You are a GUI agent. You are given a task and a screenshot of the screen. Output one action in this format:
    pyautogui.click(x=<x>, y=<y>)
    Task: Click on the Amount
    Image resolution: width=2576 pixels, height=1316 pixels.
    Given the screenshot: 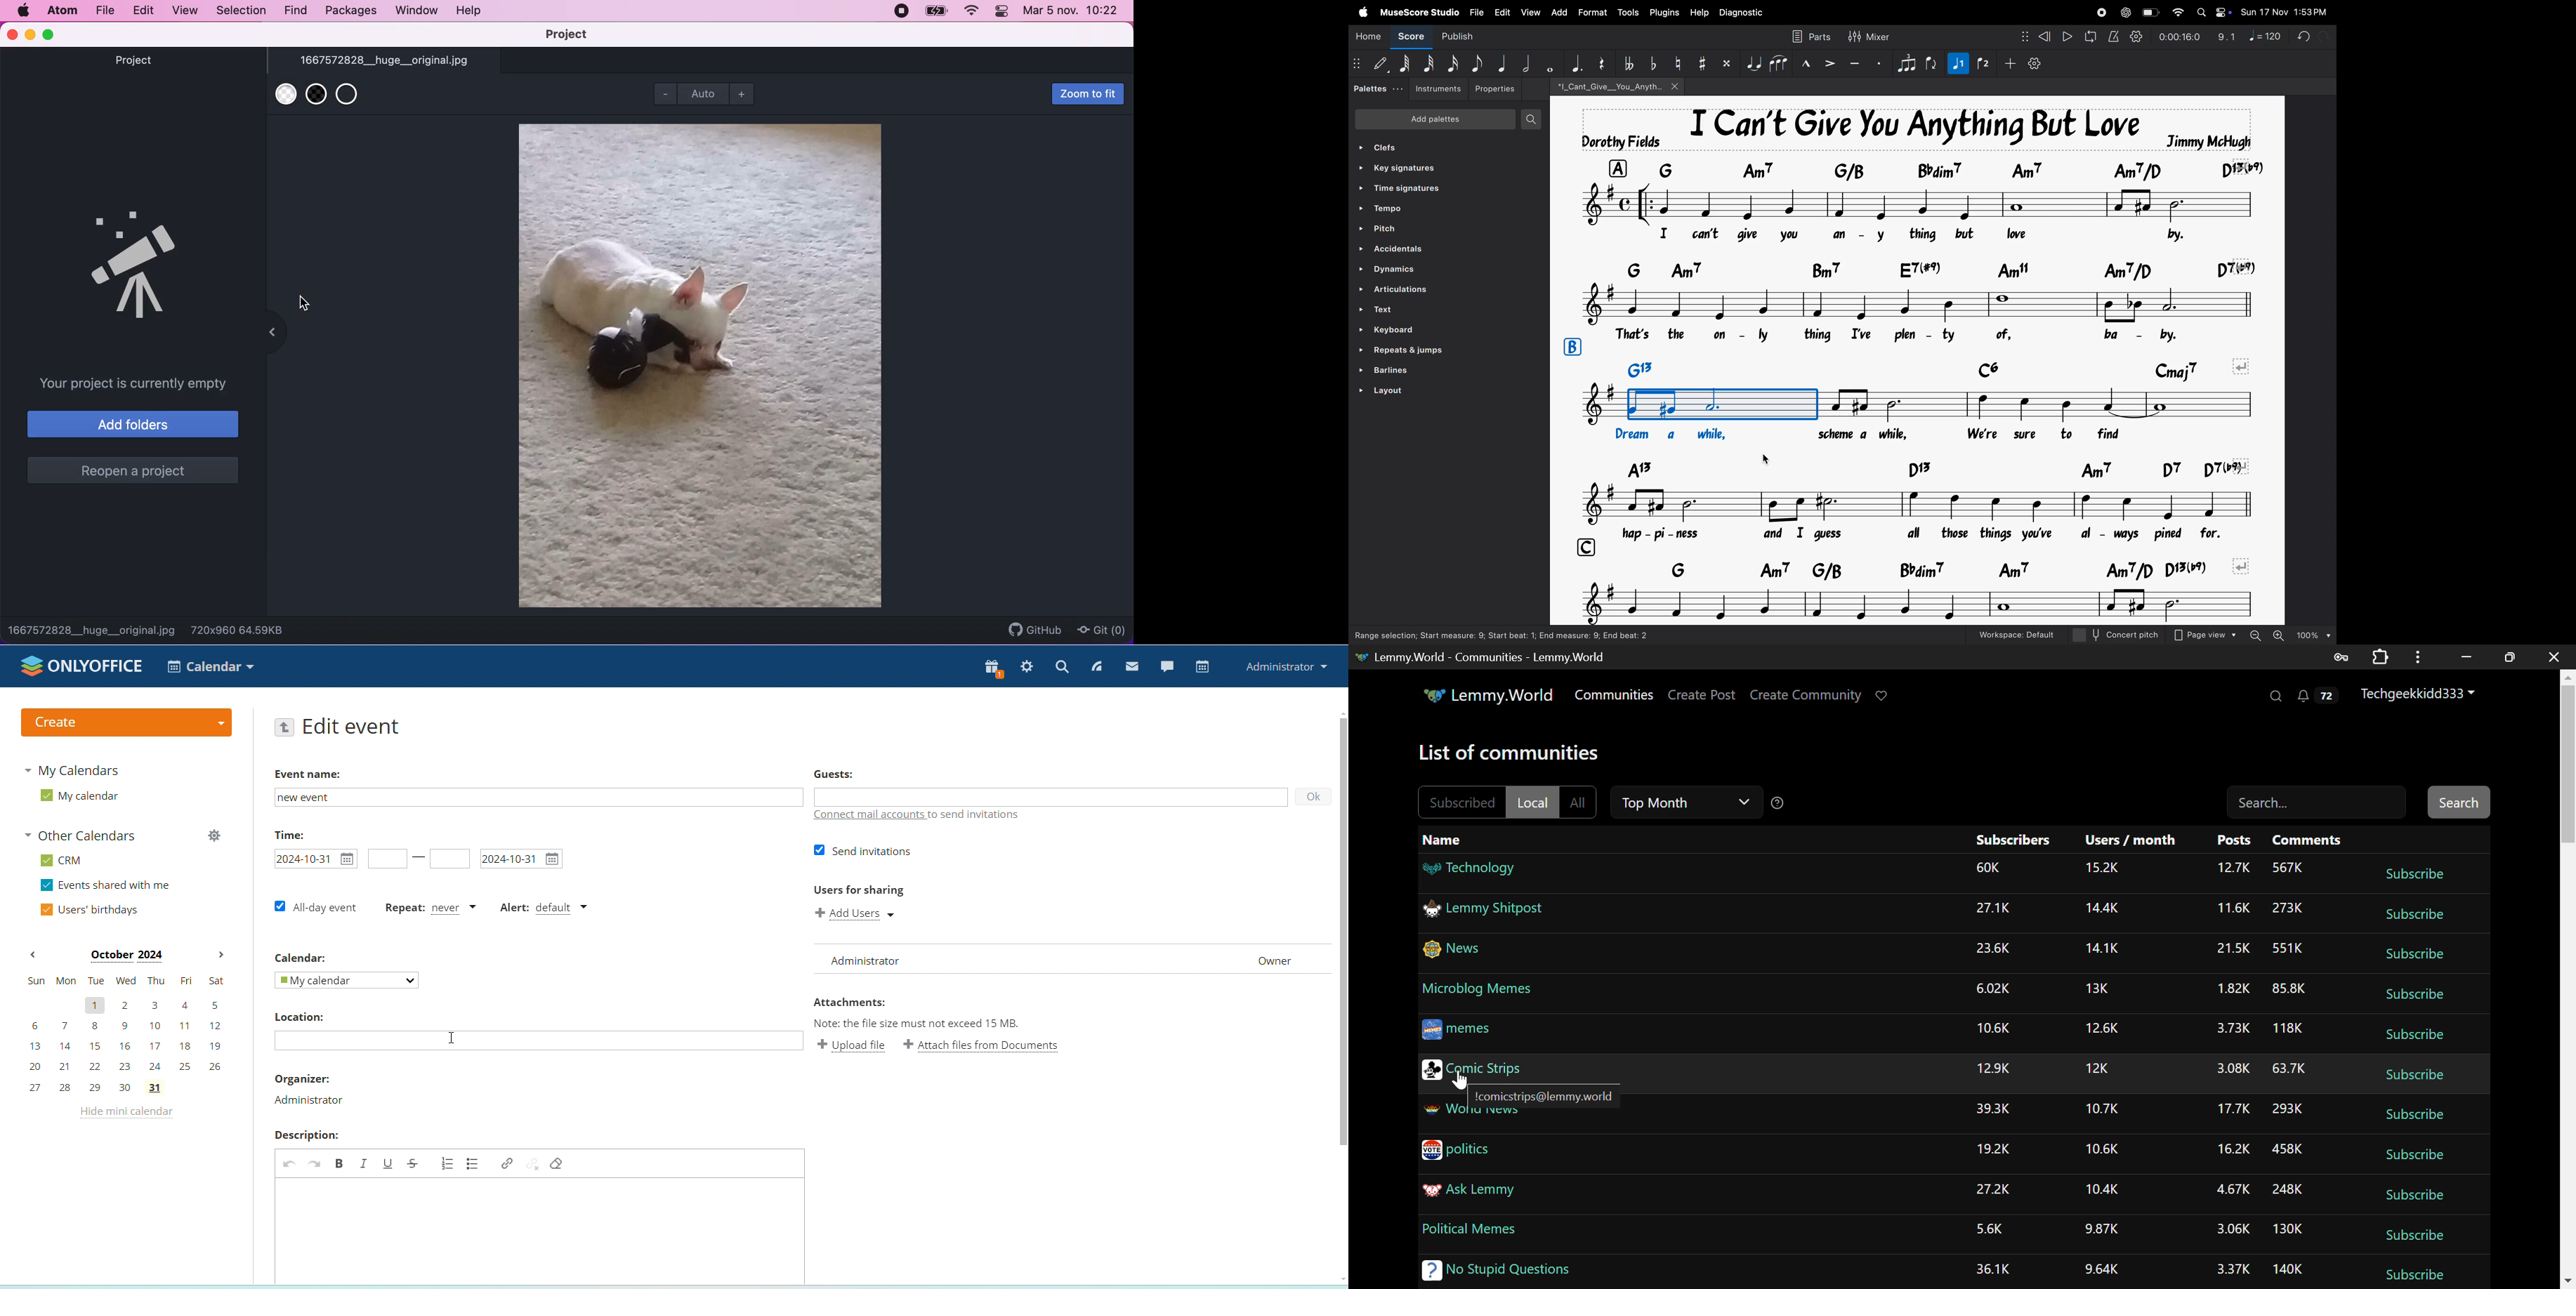 What is the action you would take?
    pyautogui.click(x=1992, y=866)
    